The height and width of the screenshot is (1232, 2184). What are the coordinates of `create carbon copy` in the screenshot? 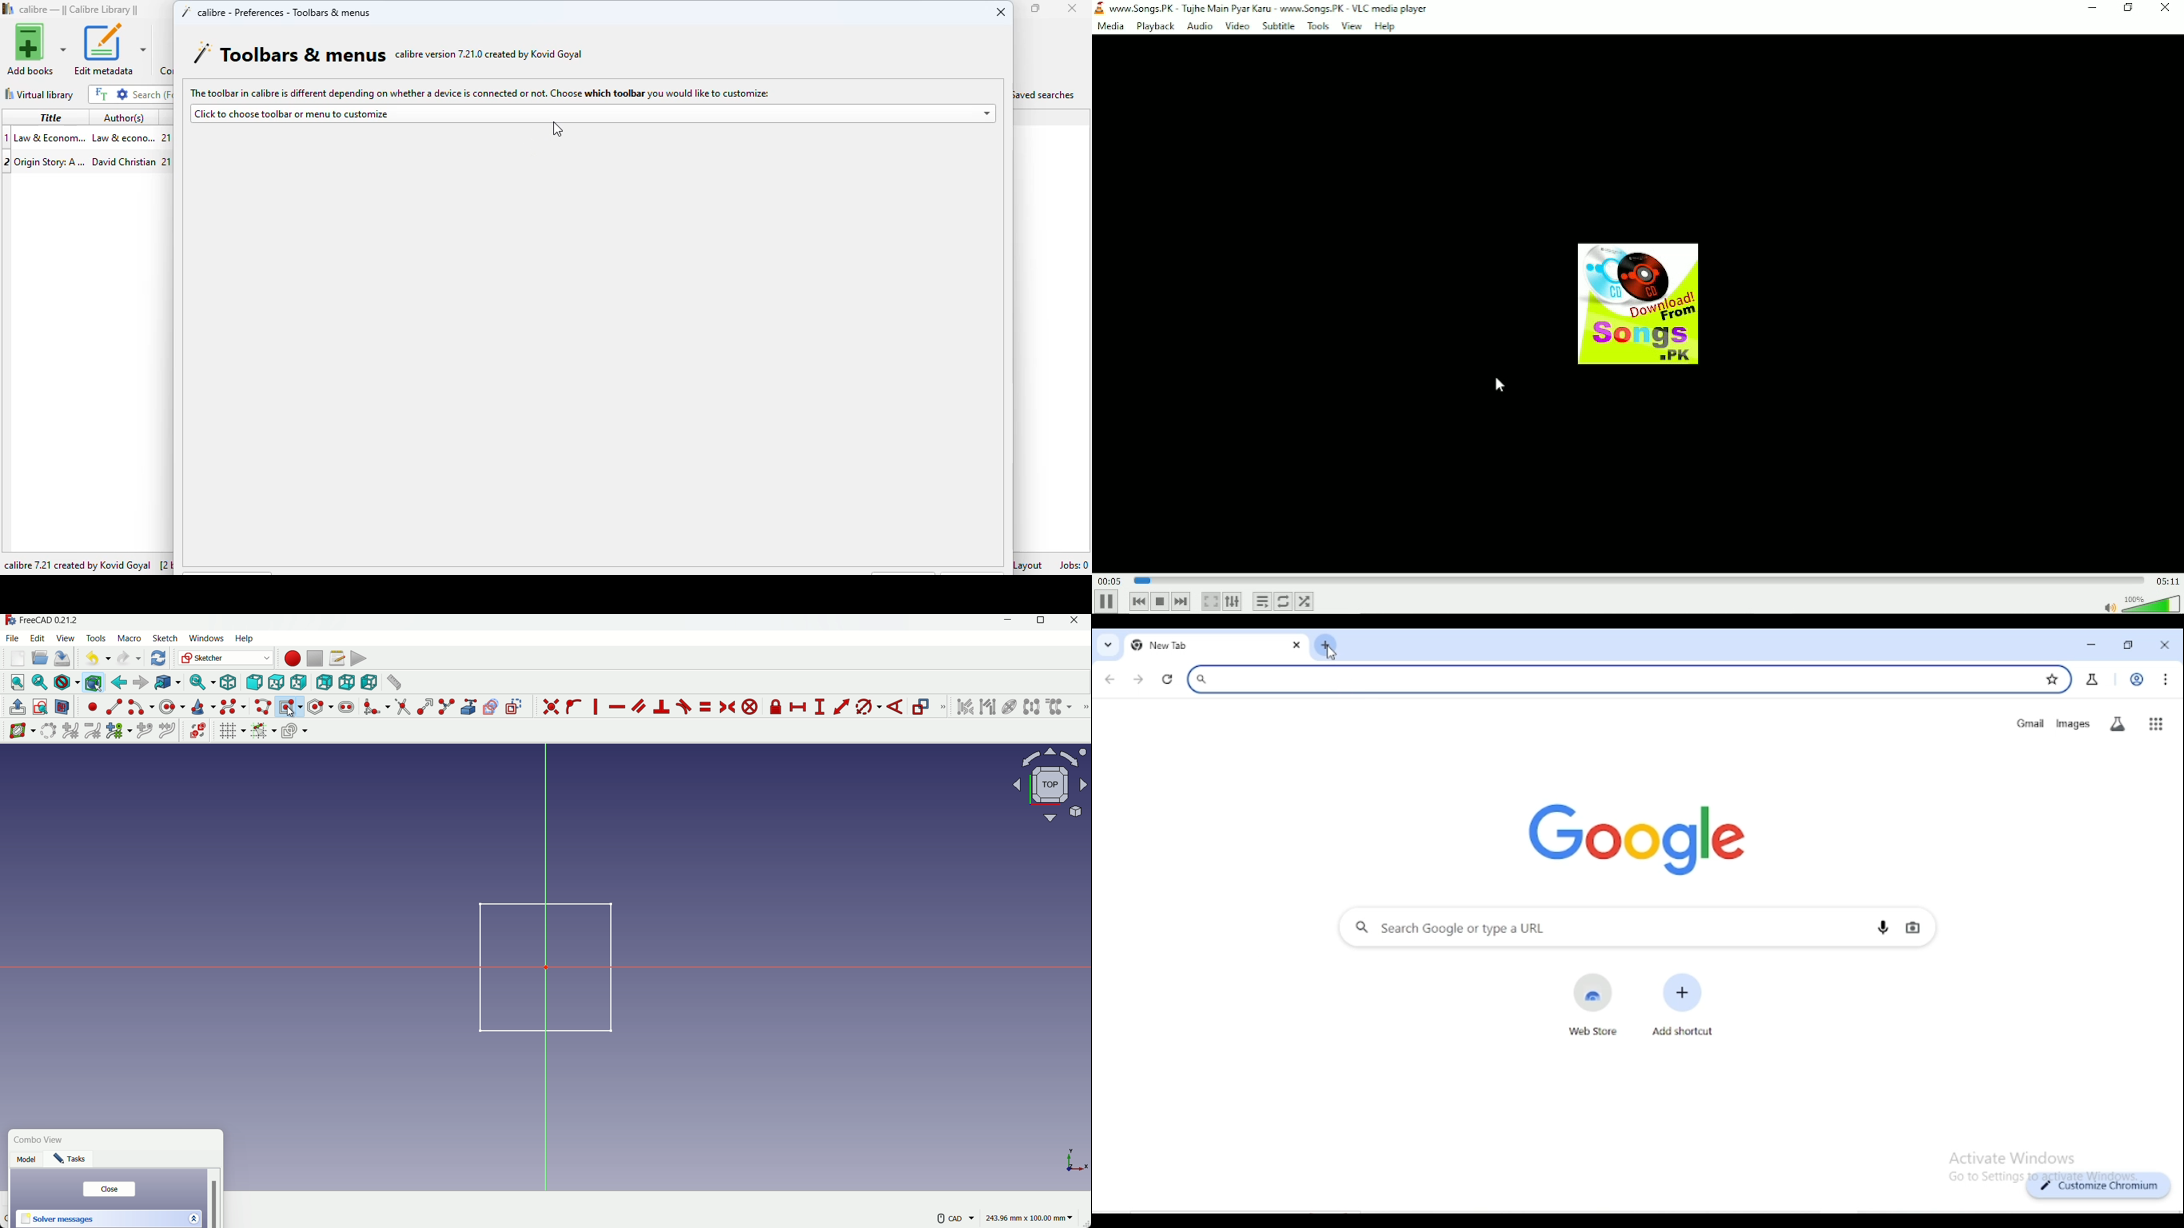 It's located at (491, 707).